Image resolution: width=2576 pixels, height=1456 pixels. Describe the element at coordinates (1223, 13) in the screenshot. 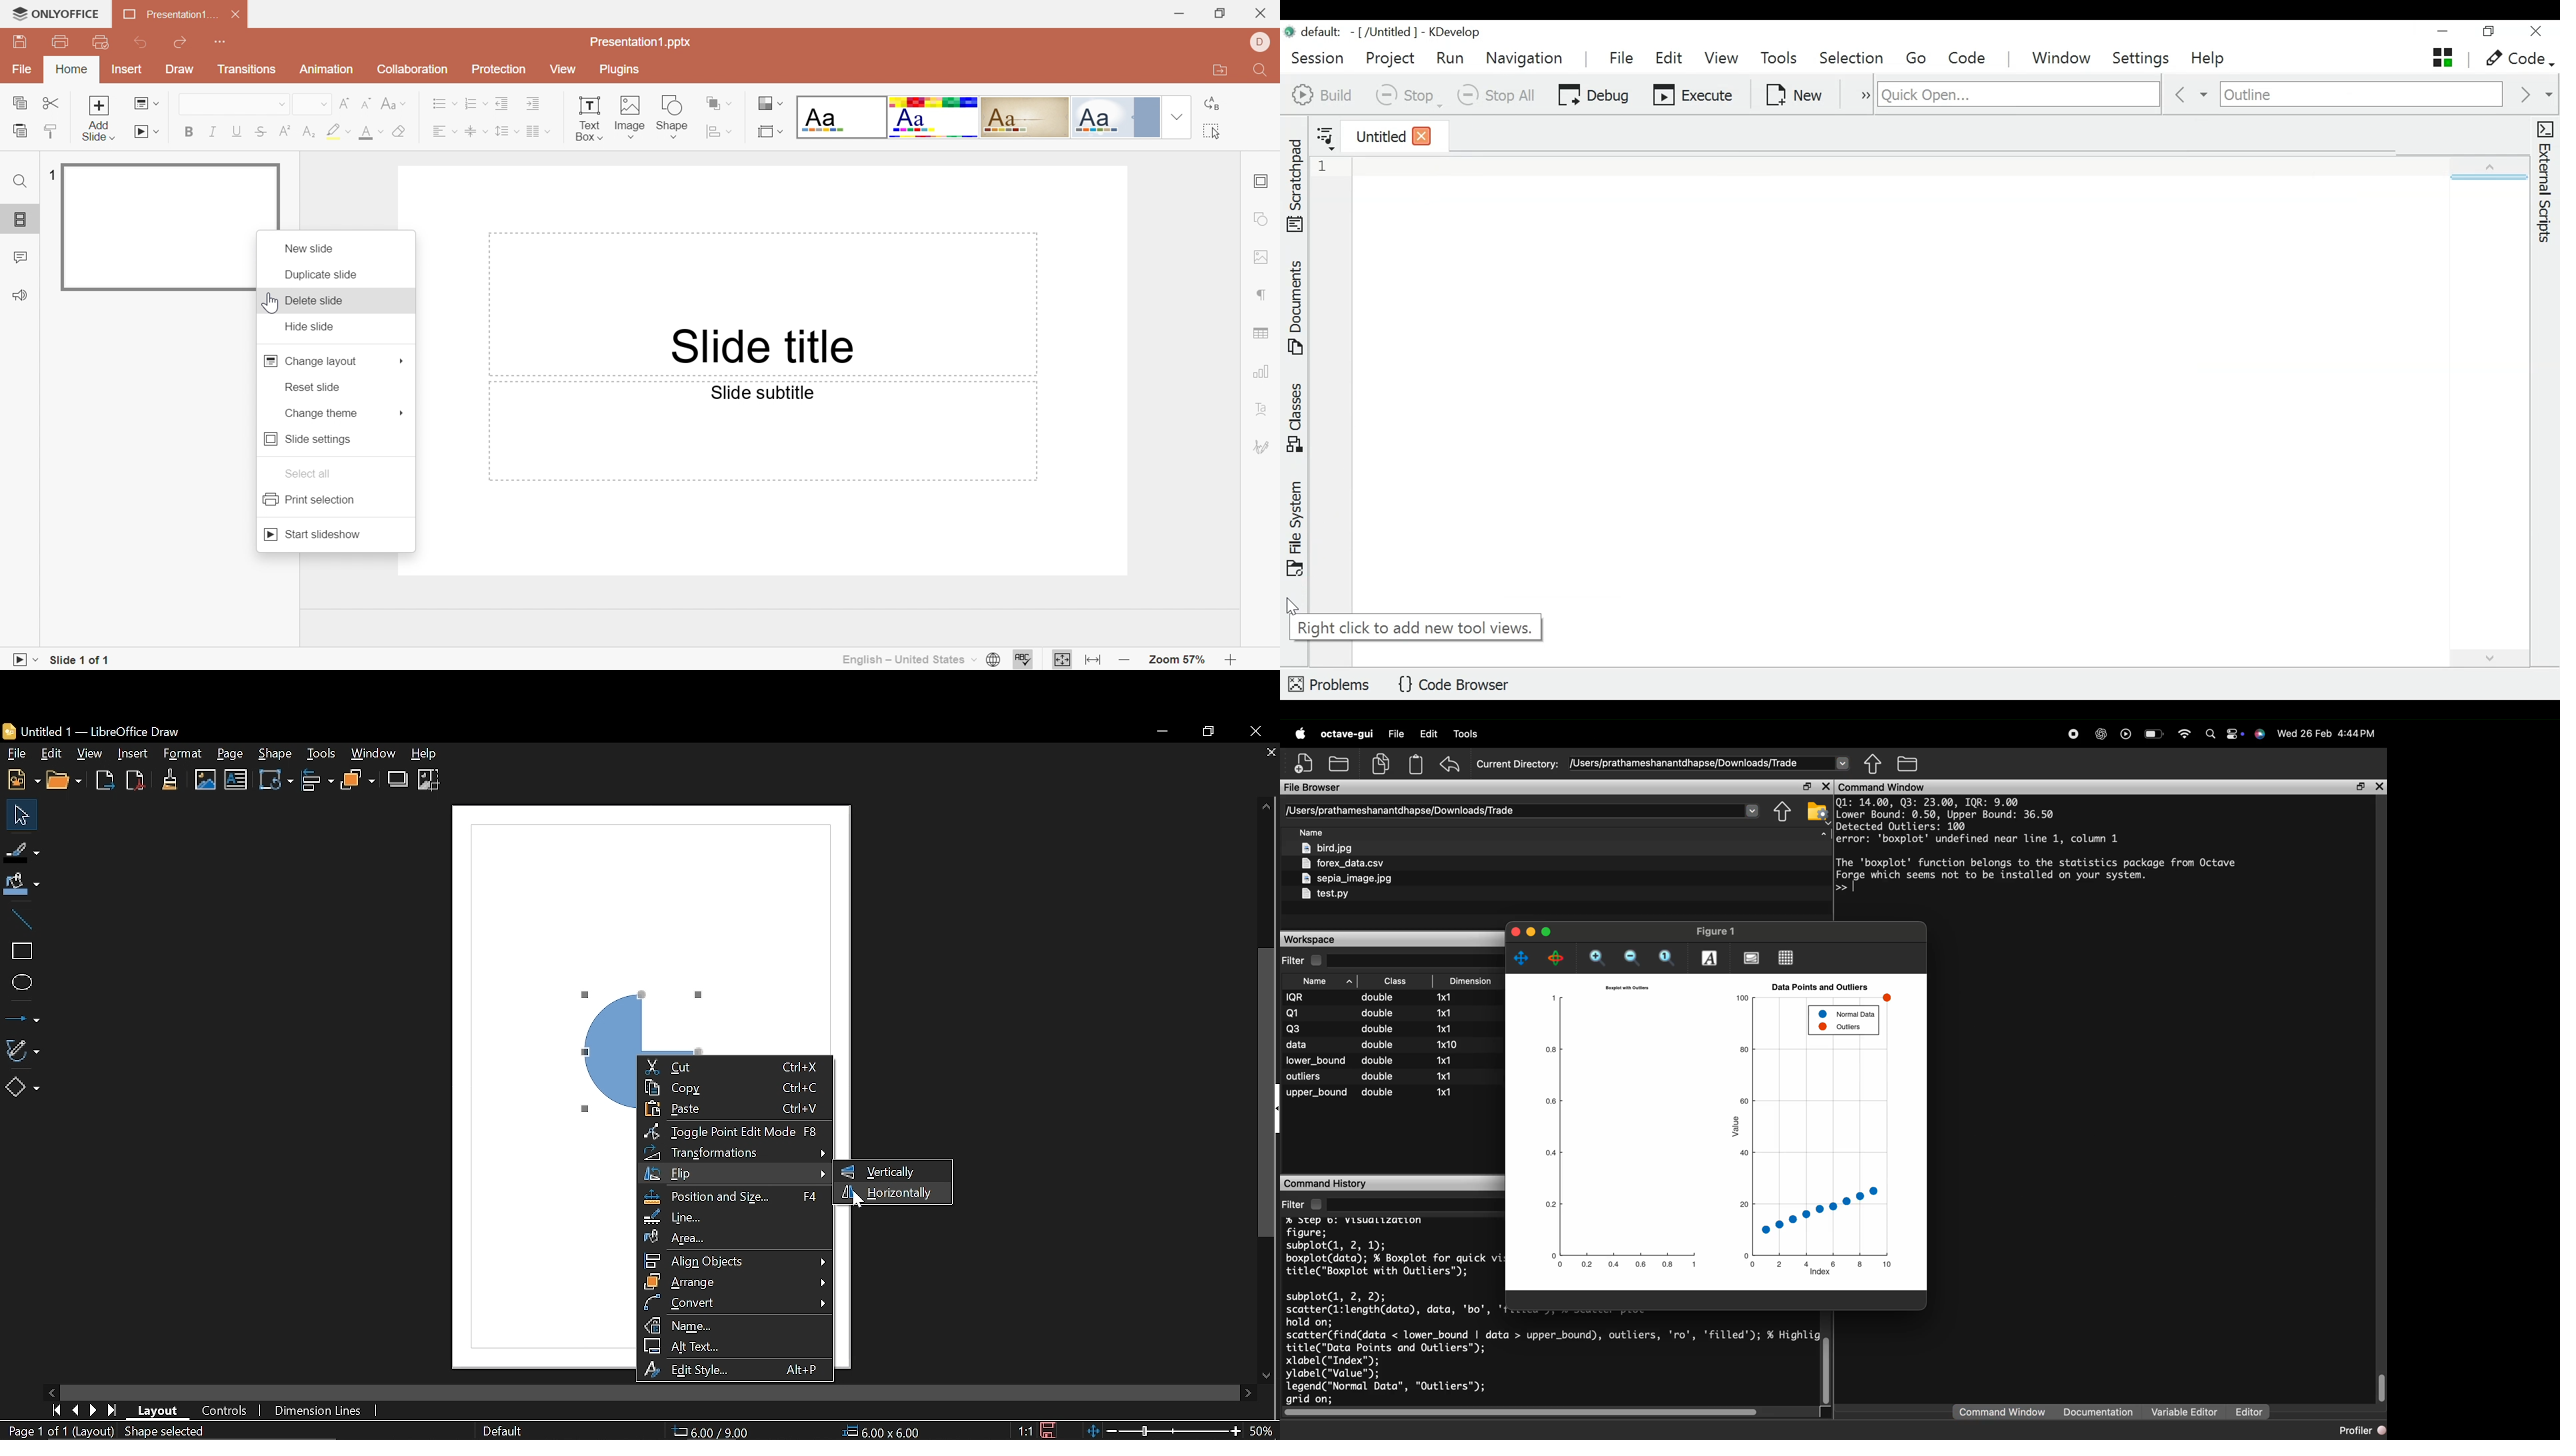

I see `Restore Down` at that location.